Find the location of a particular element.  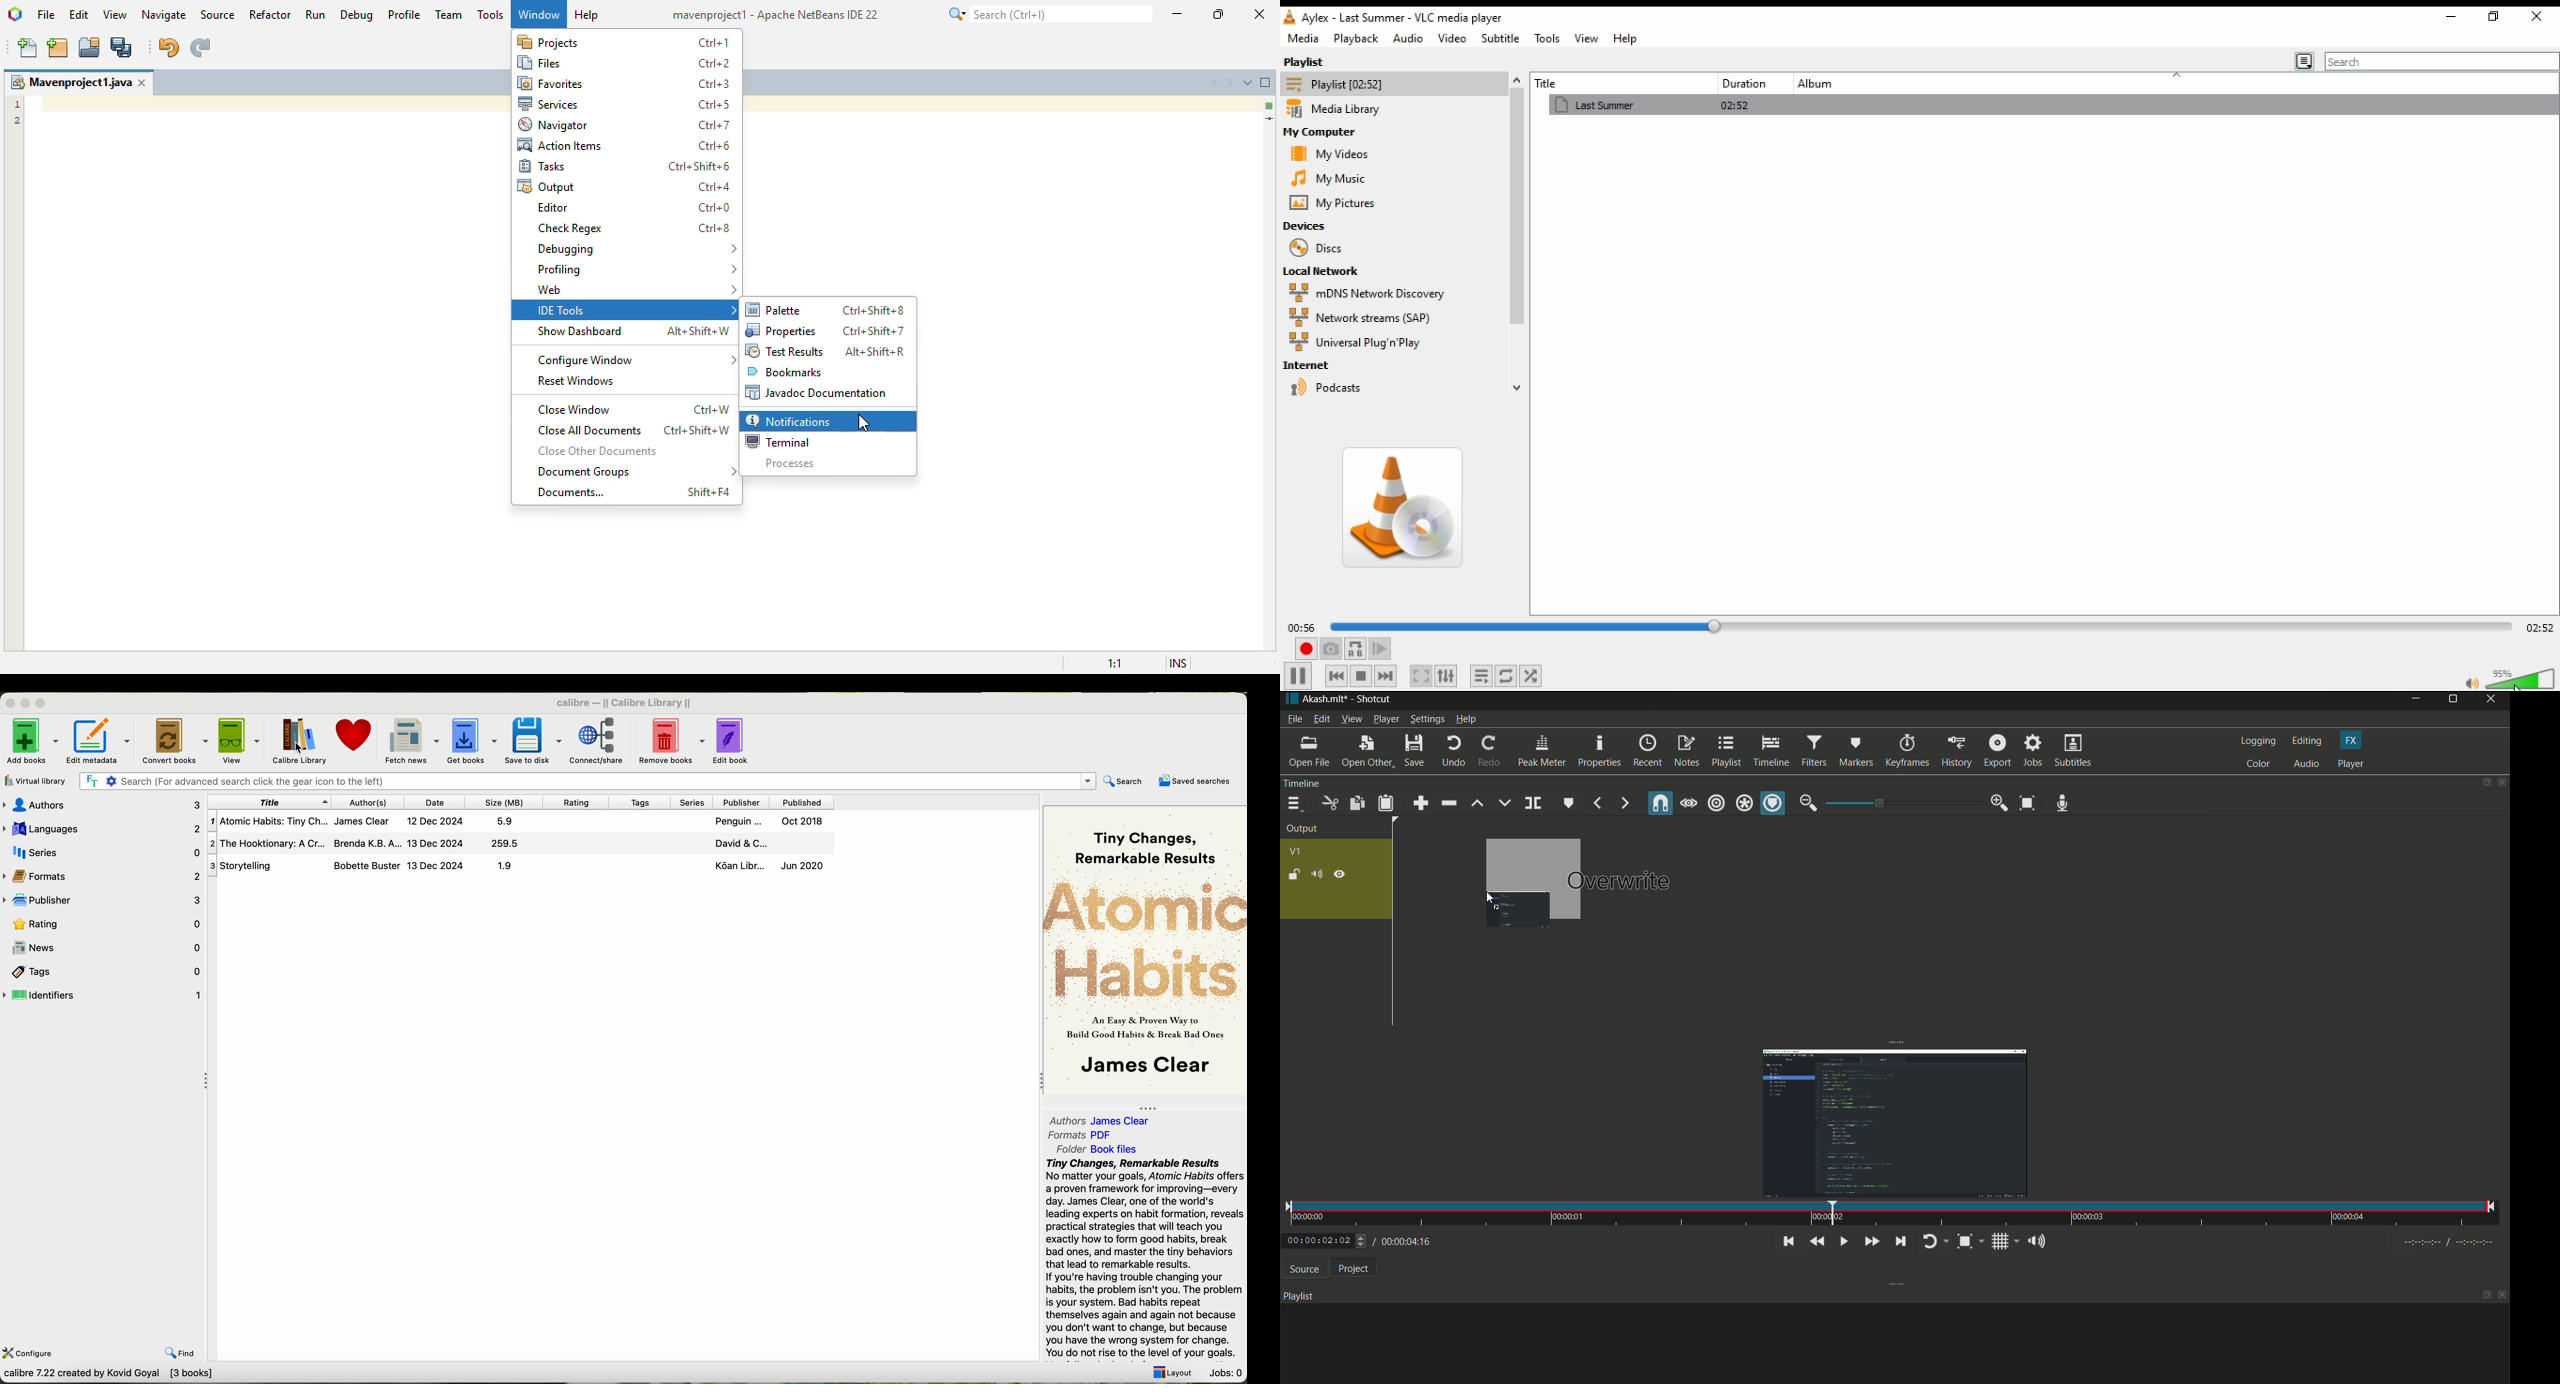

quickly play backward is located at coordinates (1818, 1242).